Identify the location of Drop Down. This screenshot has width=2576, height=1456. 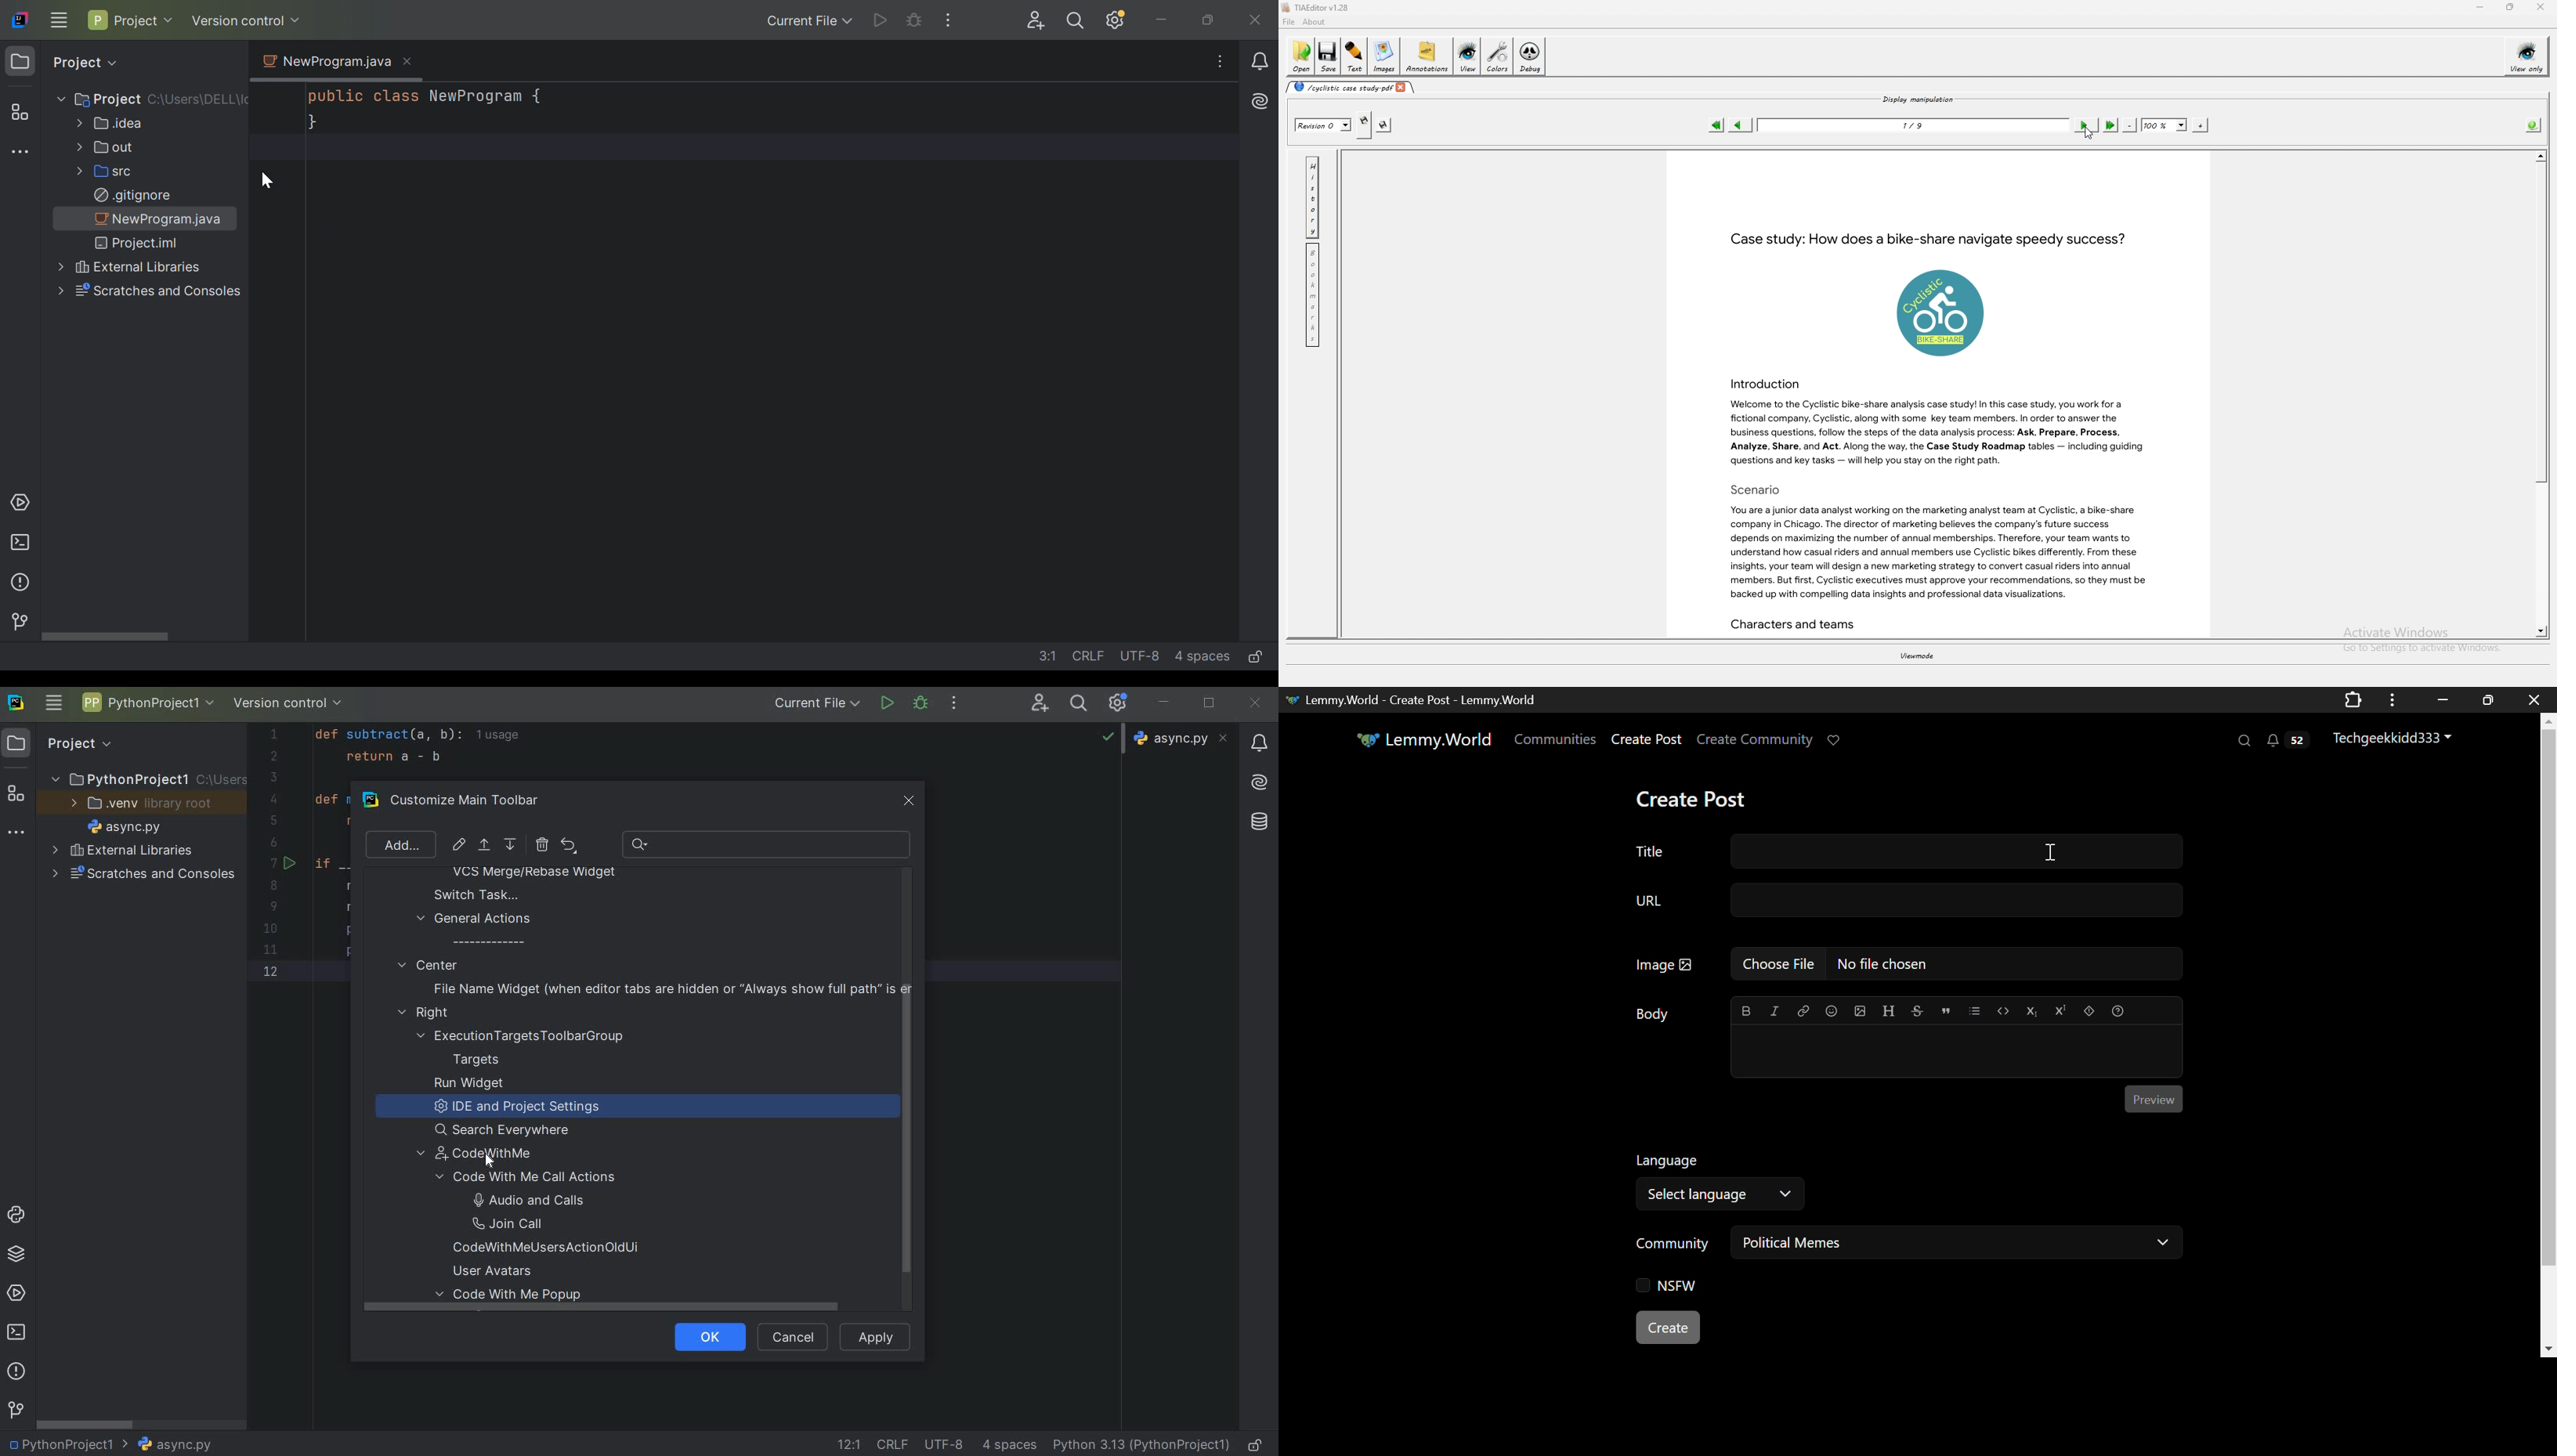
(78, 146).